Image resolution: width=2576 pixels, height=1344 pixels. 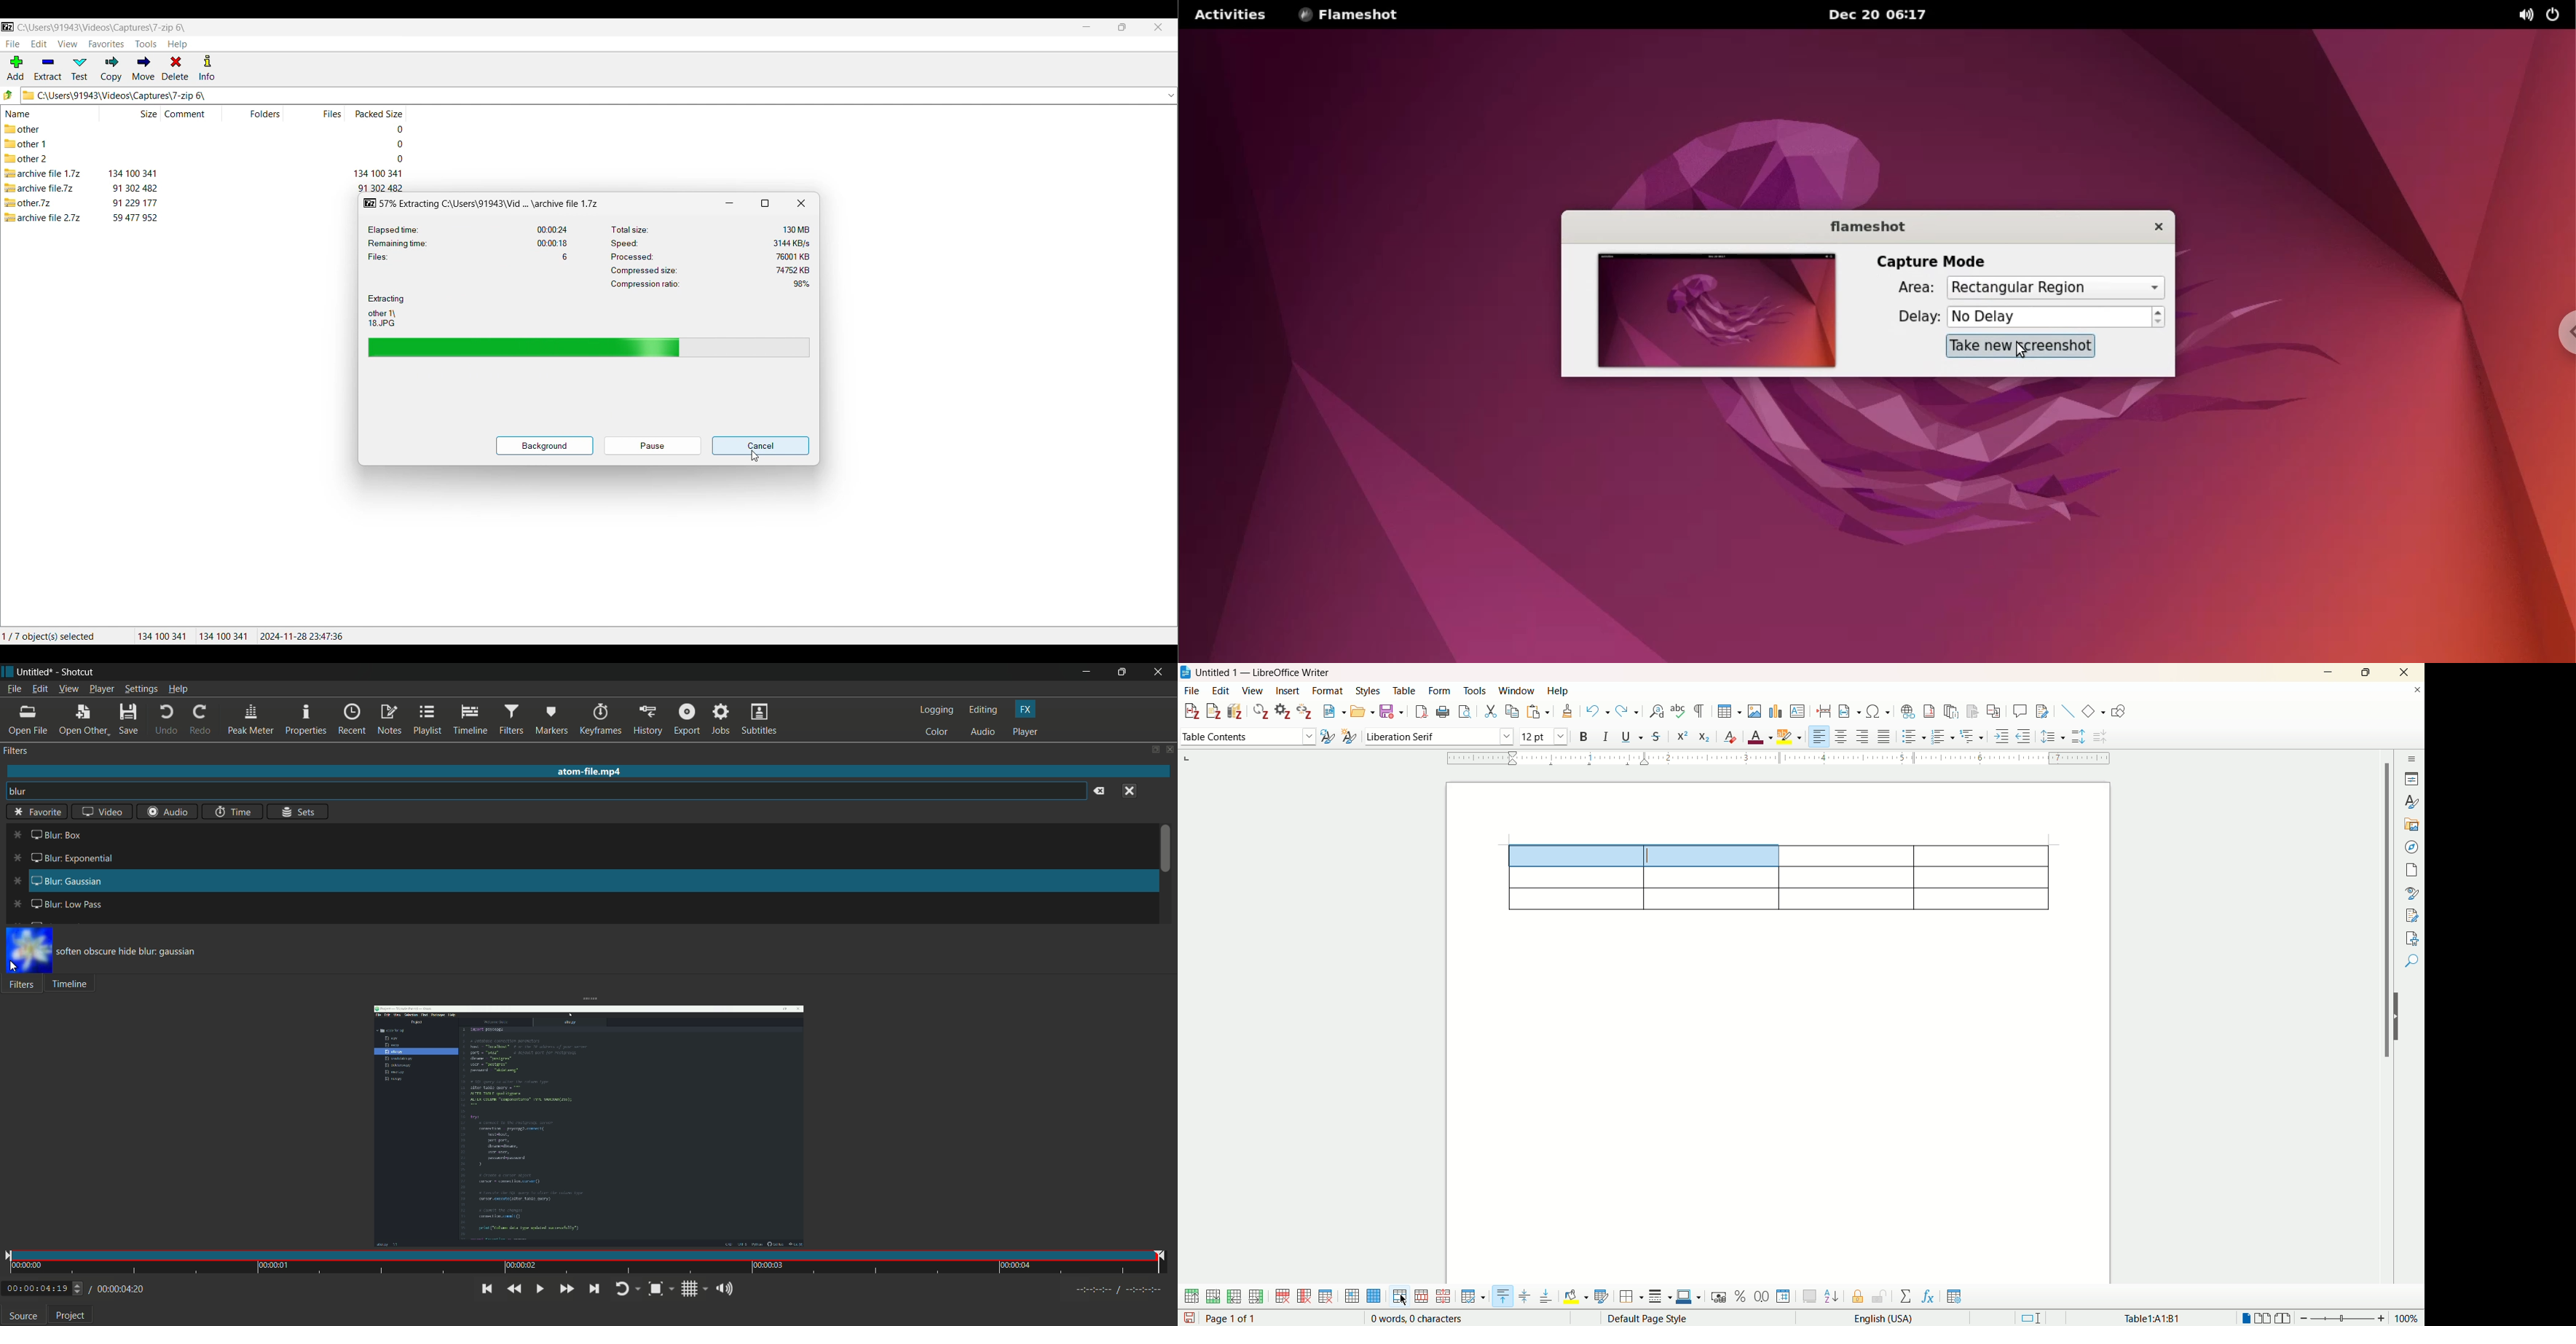 I want to click on align right, so click(x=1863, y=737).